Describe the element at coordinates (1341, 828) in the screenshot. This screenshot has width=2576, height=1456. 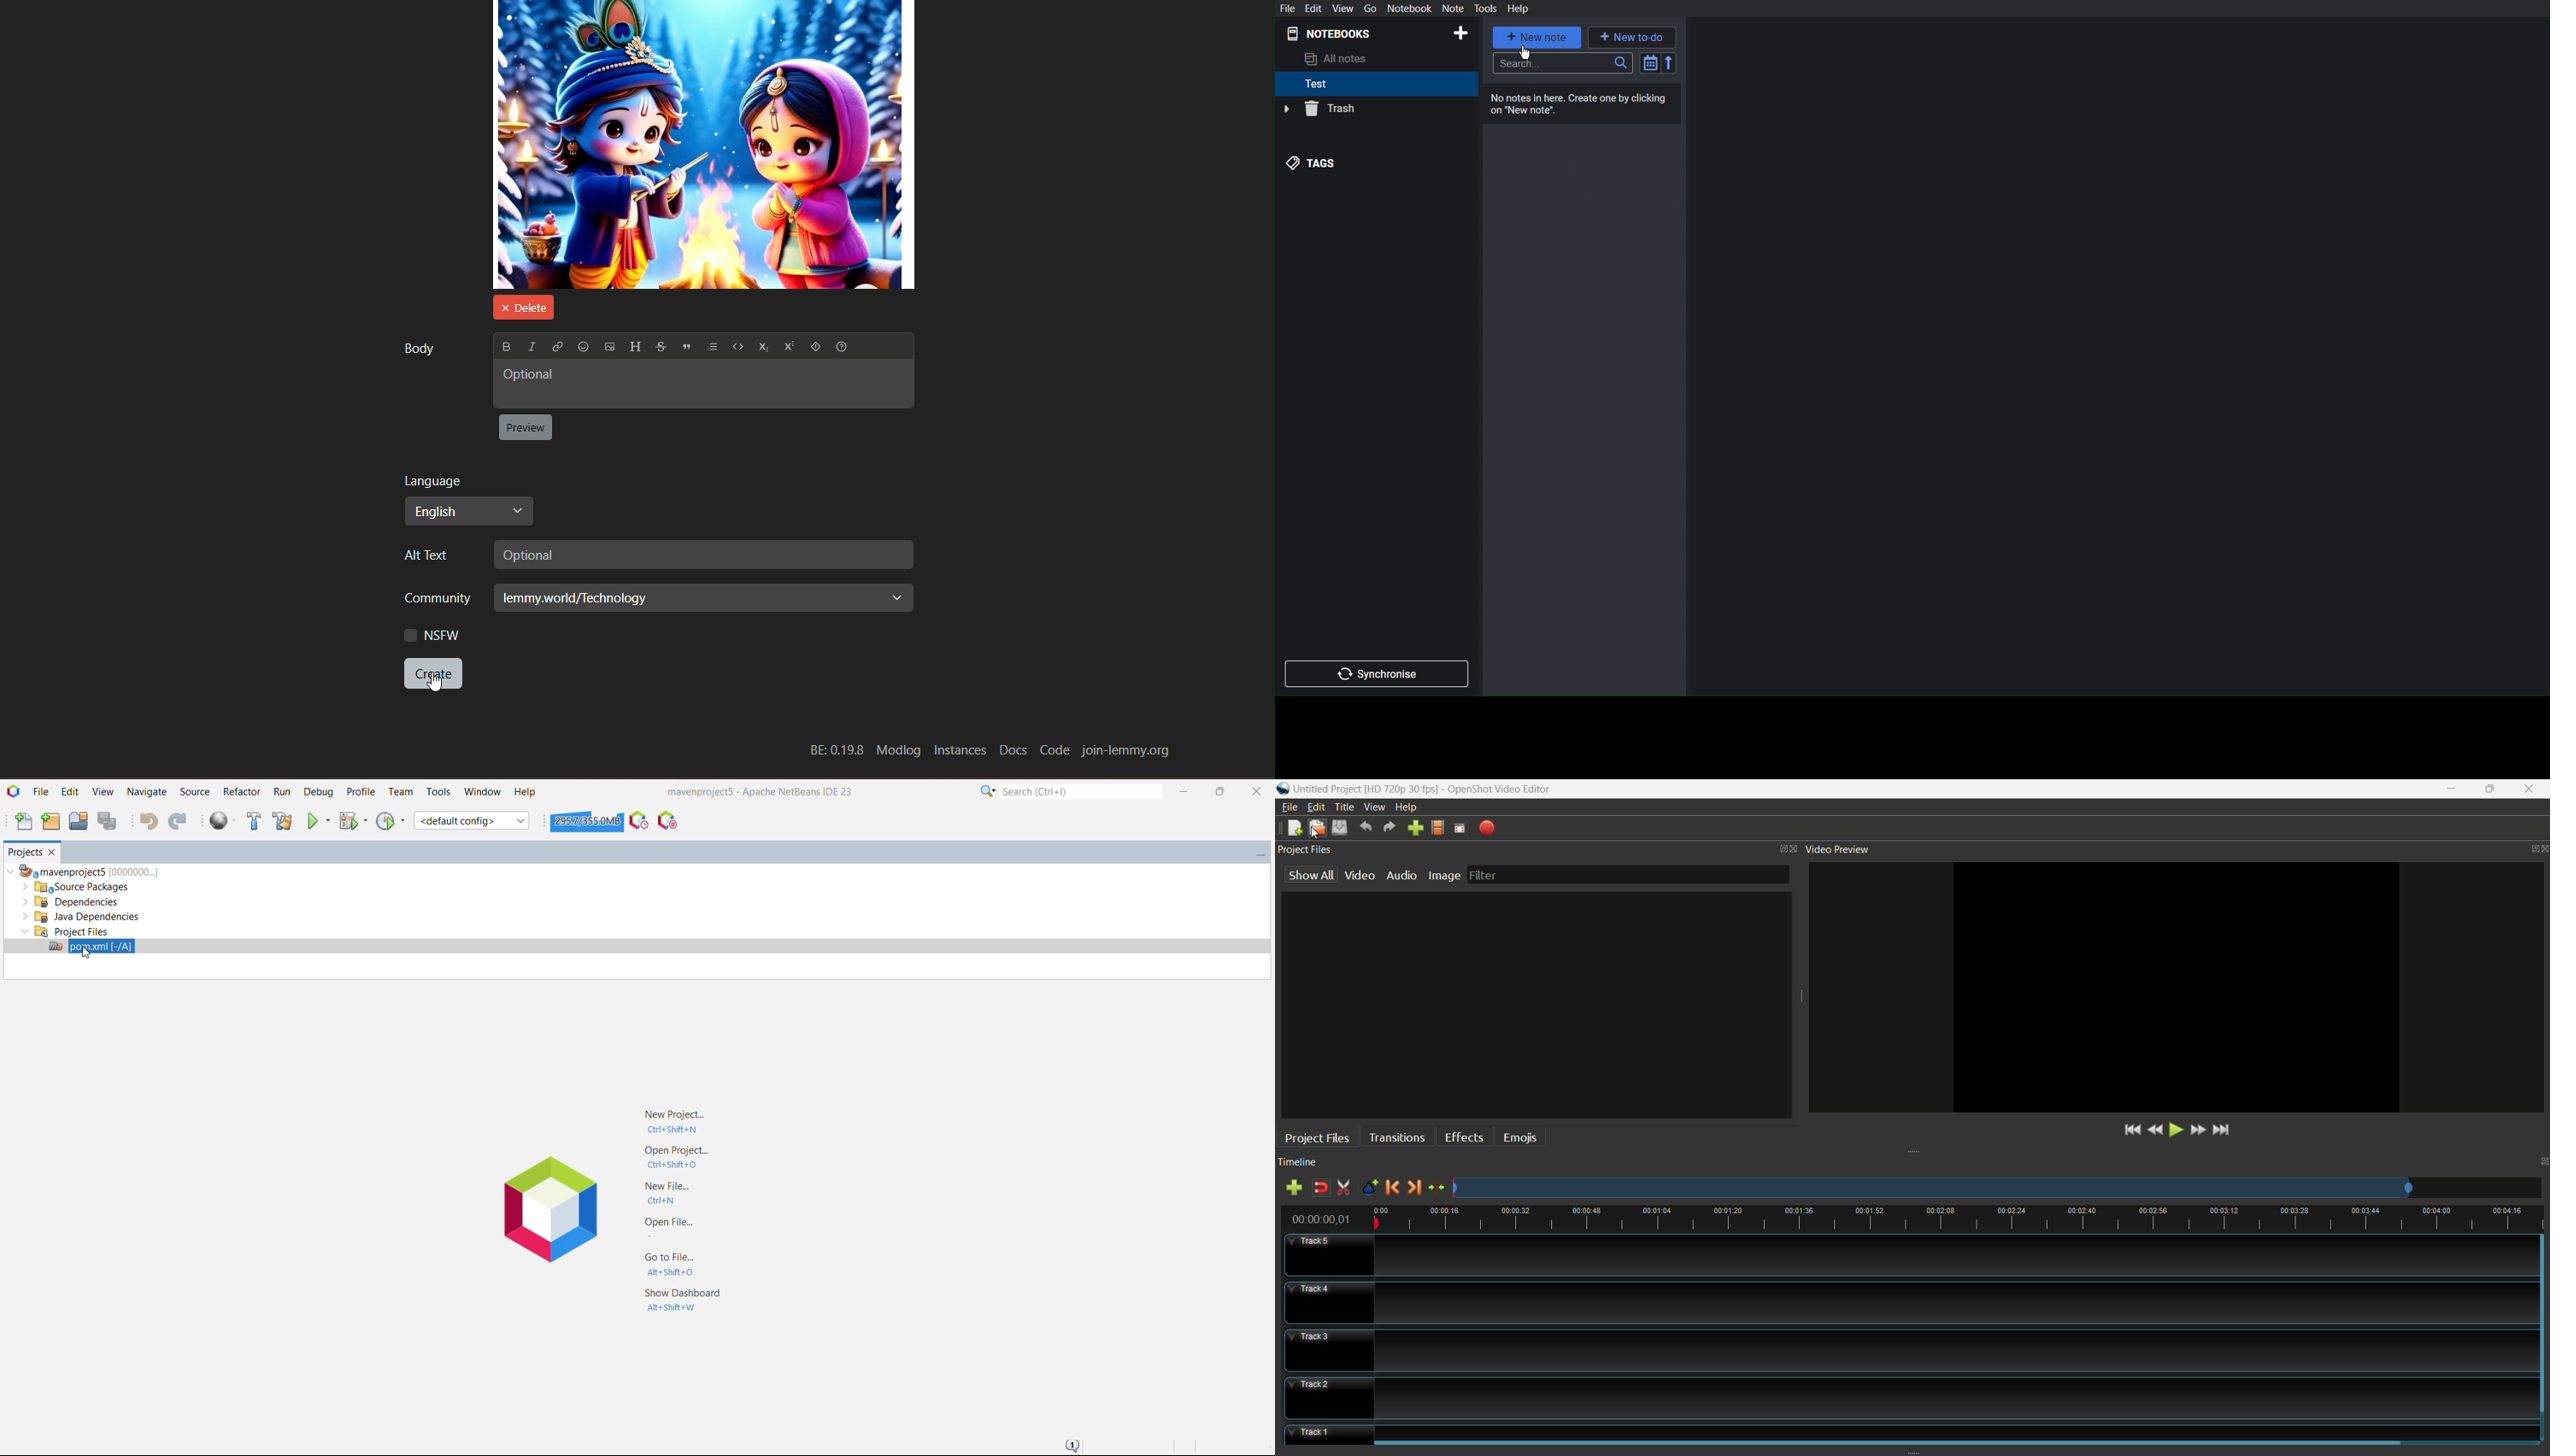
I see `save project` at that location.